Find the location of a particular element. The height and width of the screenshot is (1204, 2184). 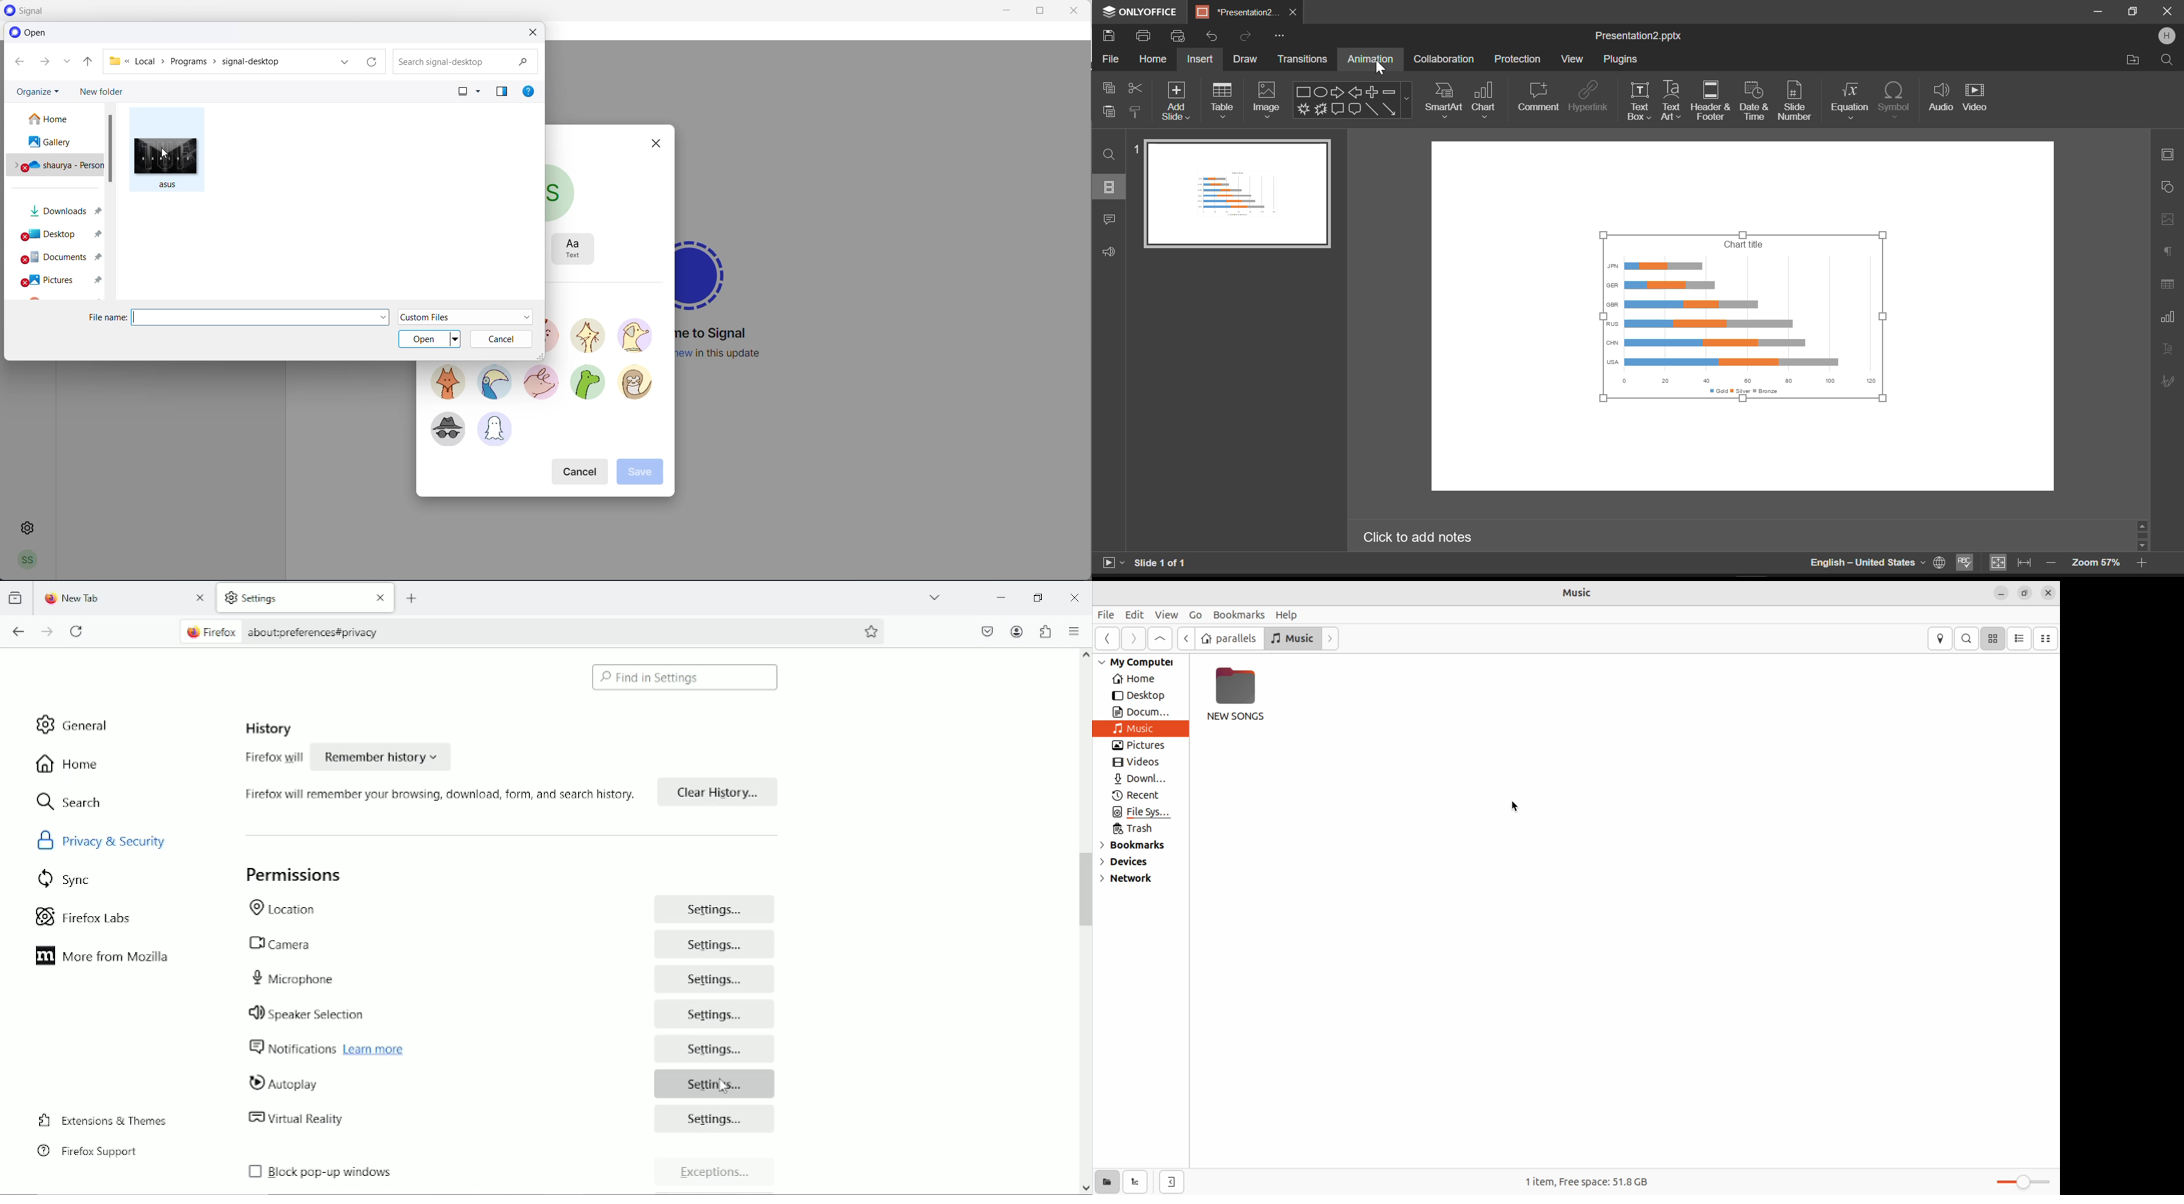

open heading is located at coordinates (31, 33).